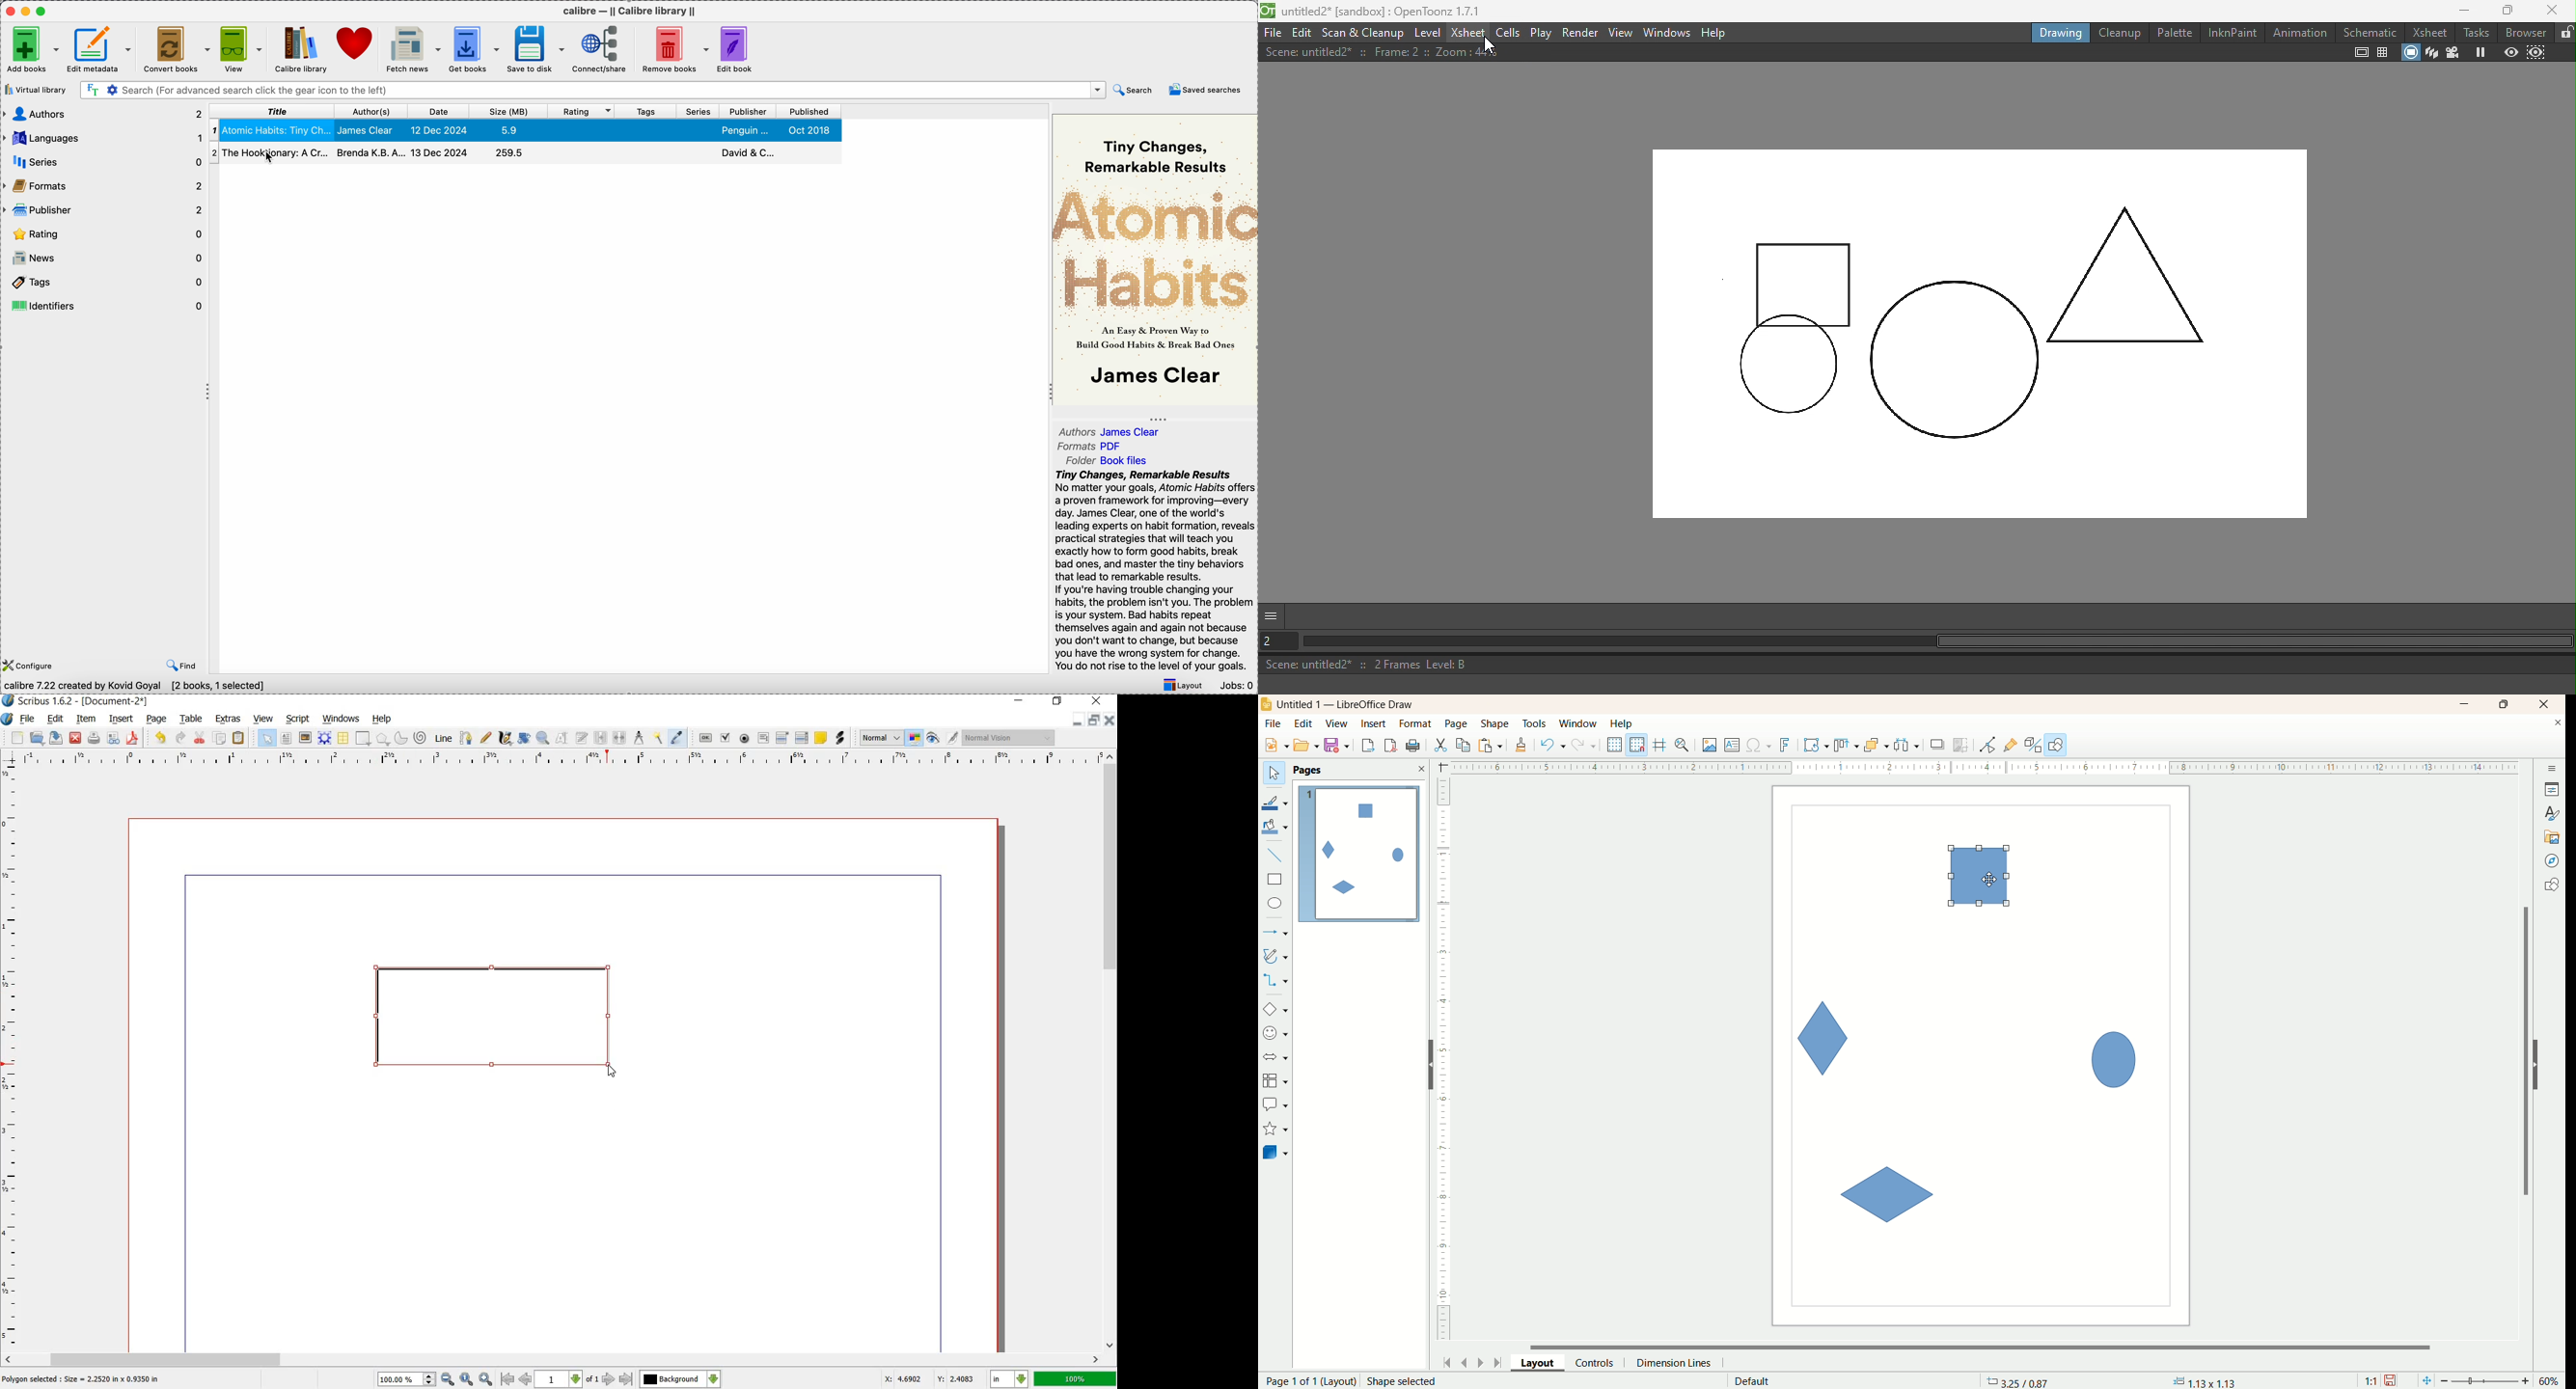  What do you see at coordinates (820, 738) in the screenshot?
I see `TEXT ANNOATATION` at bounding box center [820, 738].